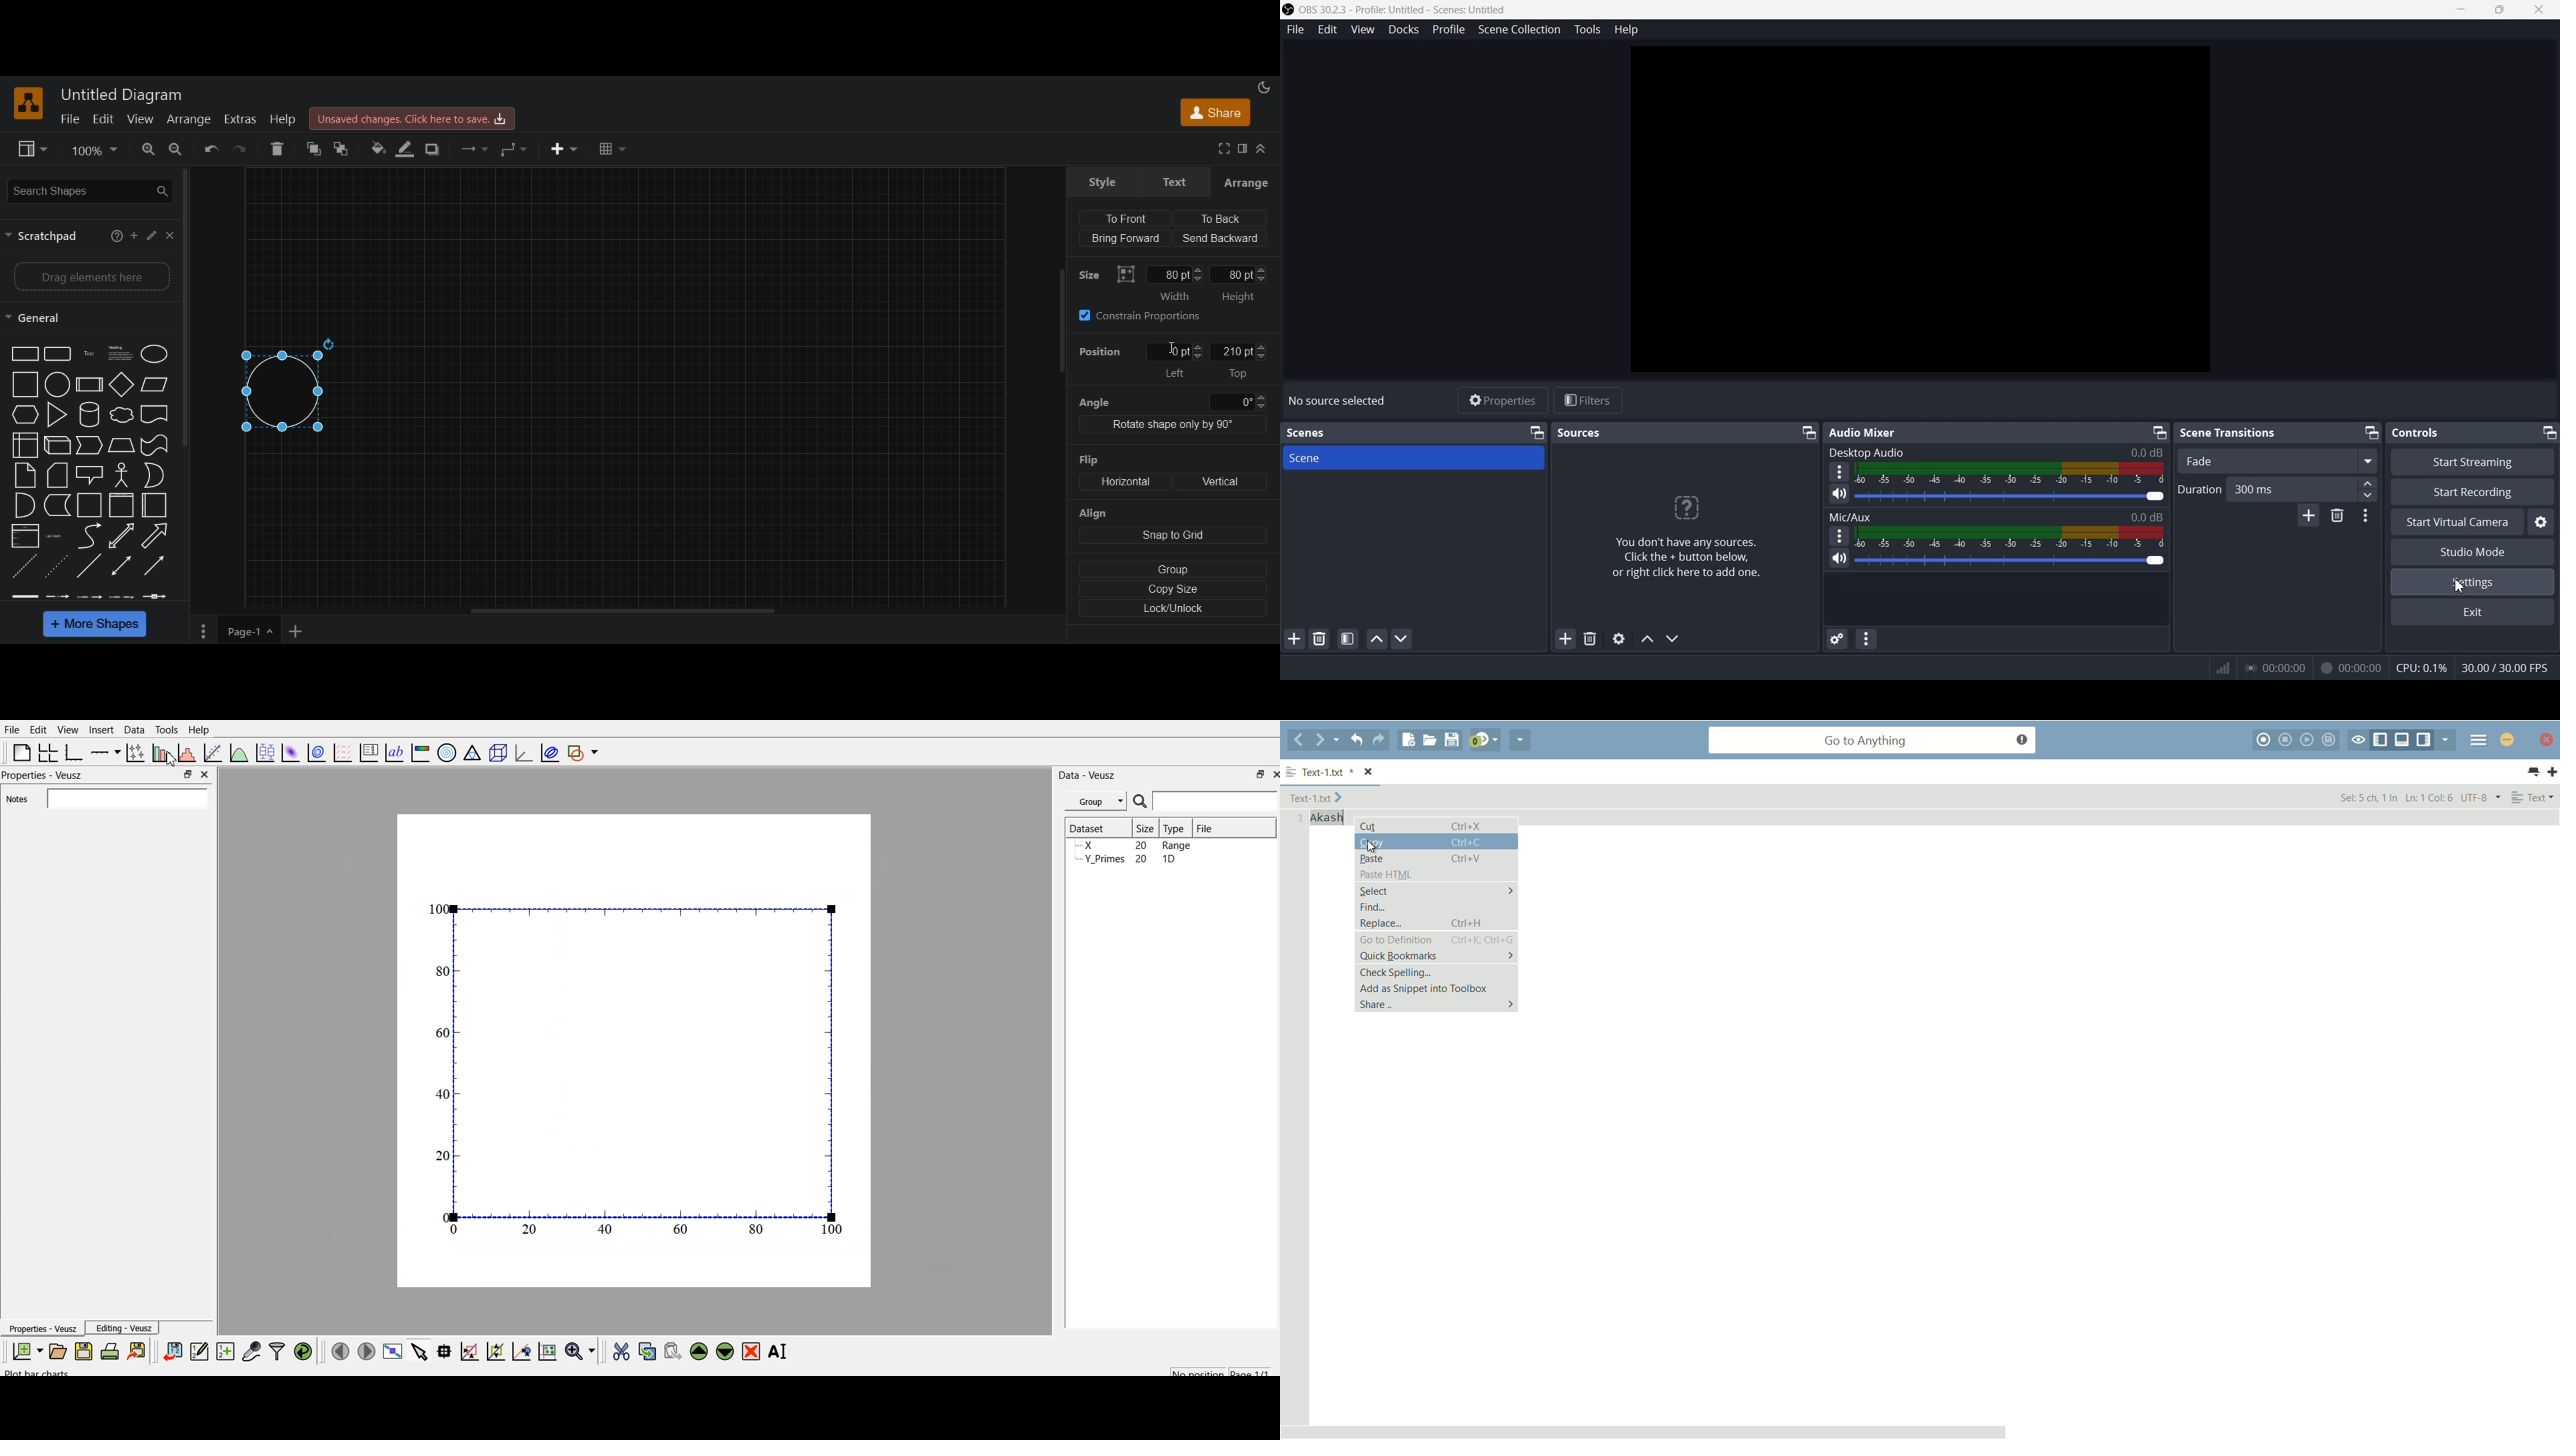 Image resolution: width=2576 pixels, height=1456 pixels. I want to click on to back, so click(1217, 218).